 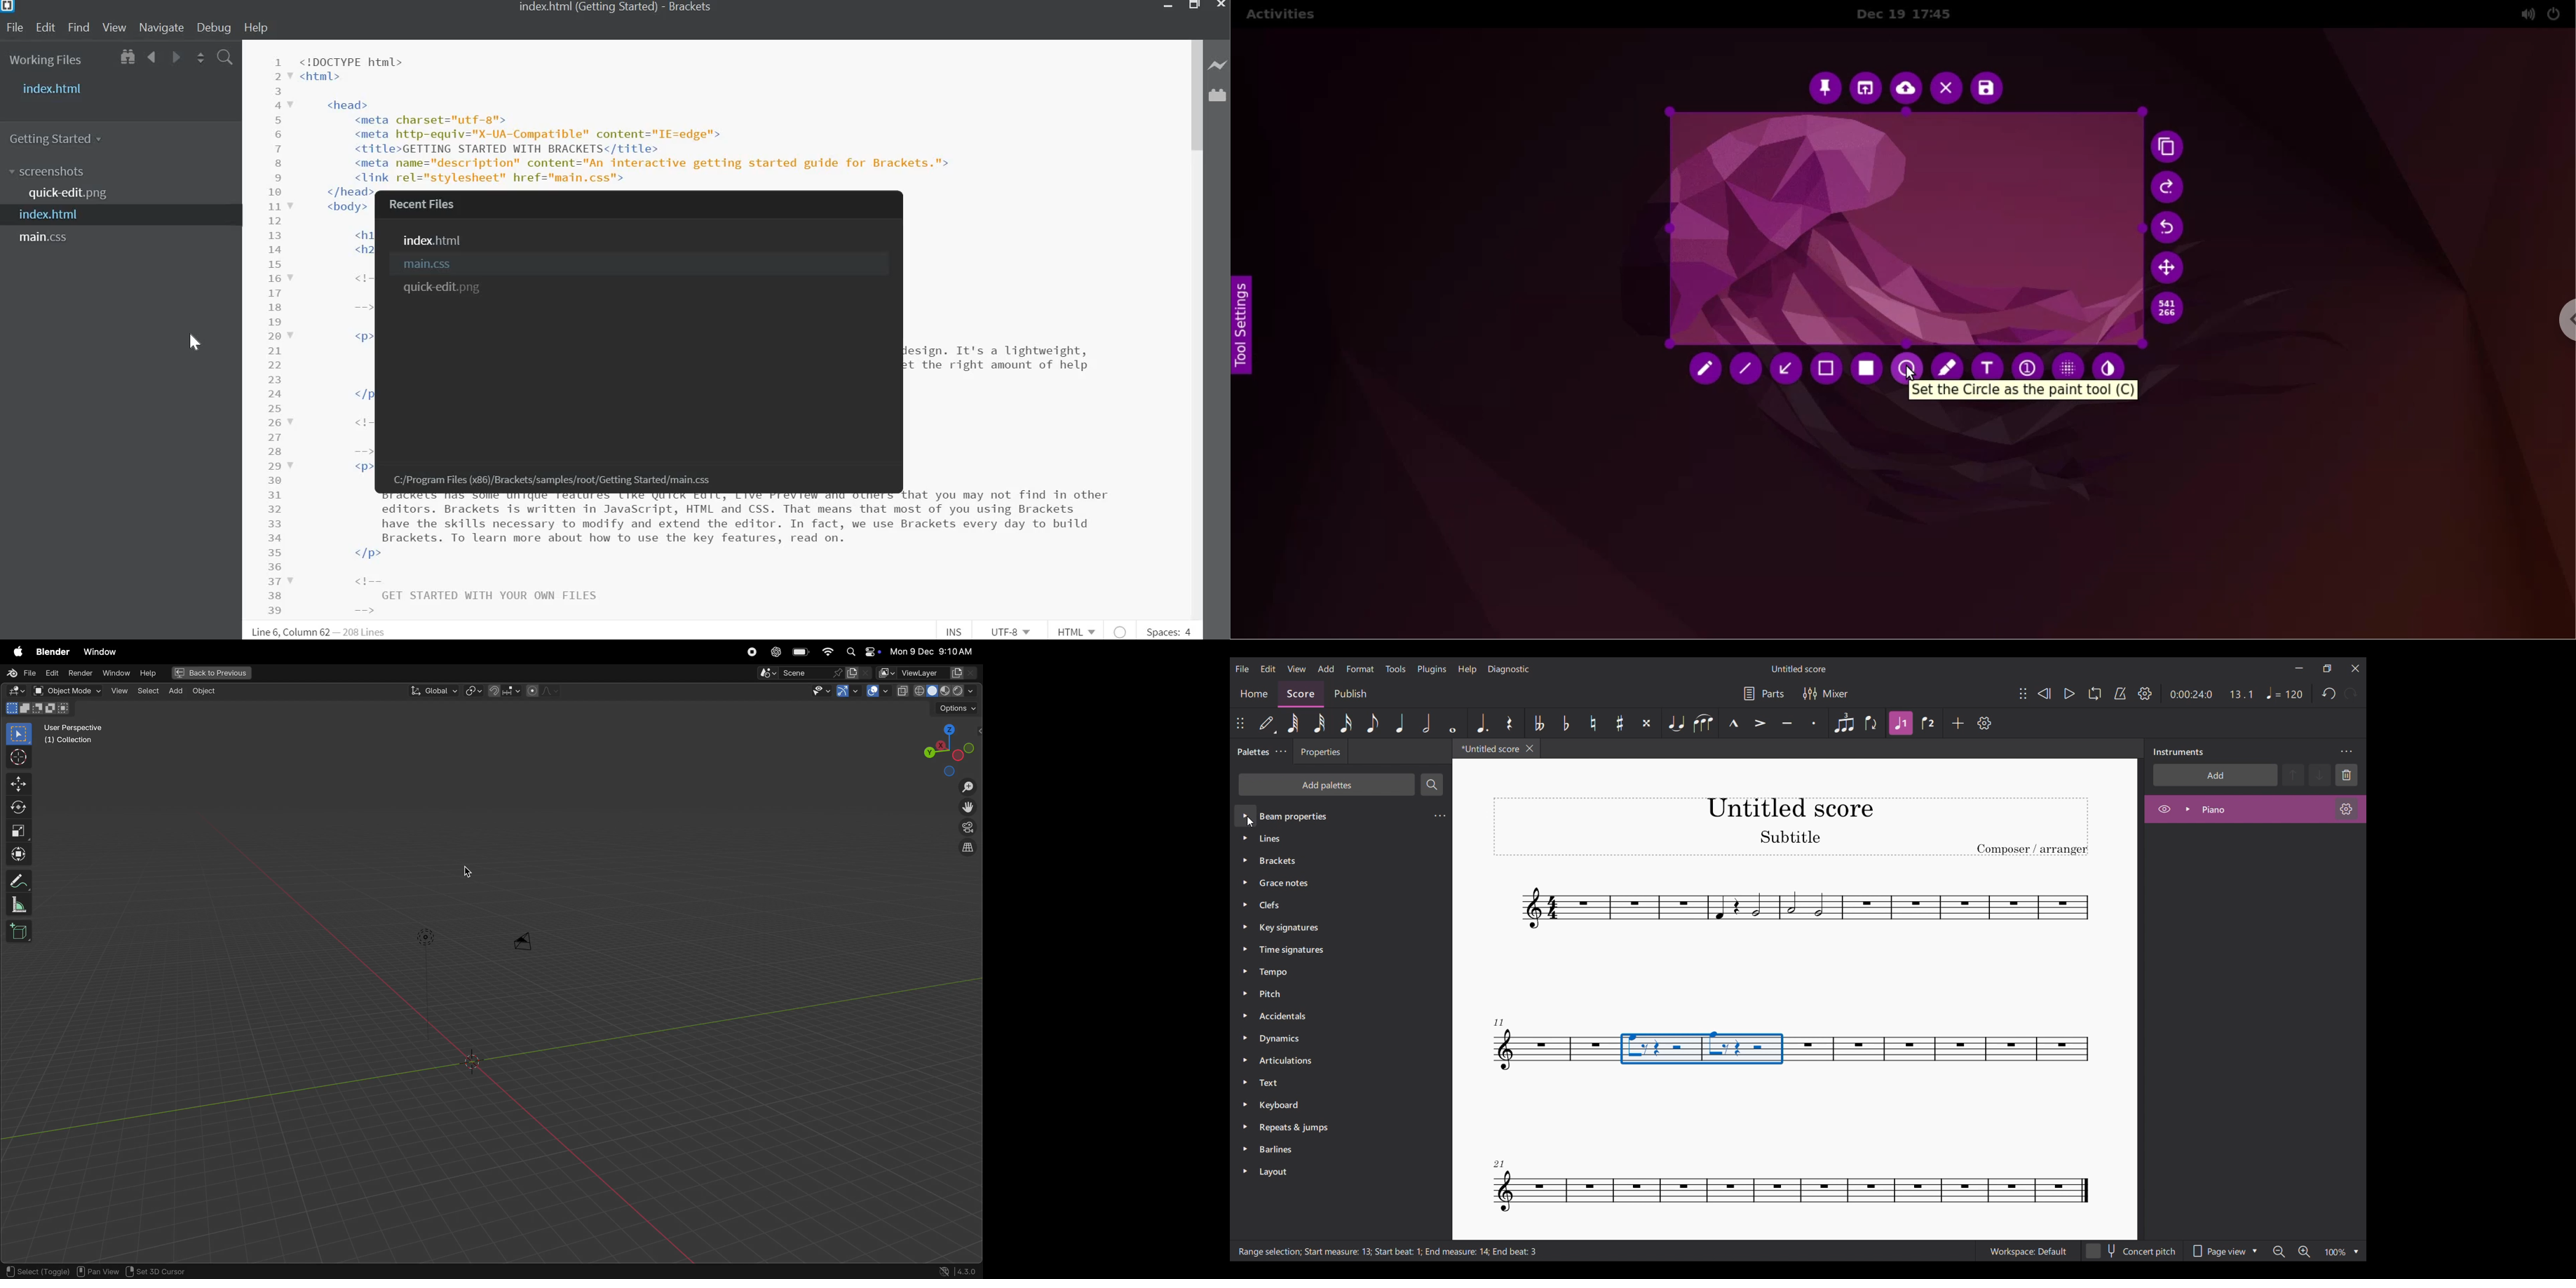 I want to click on Expand highlighted by cursor, so click(x=1246, y=816).